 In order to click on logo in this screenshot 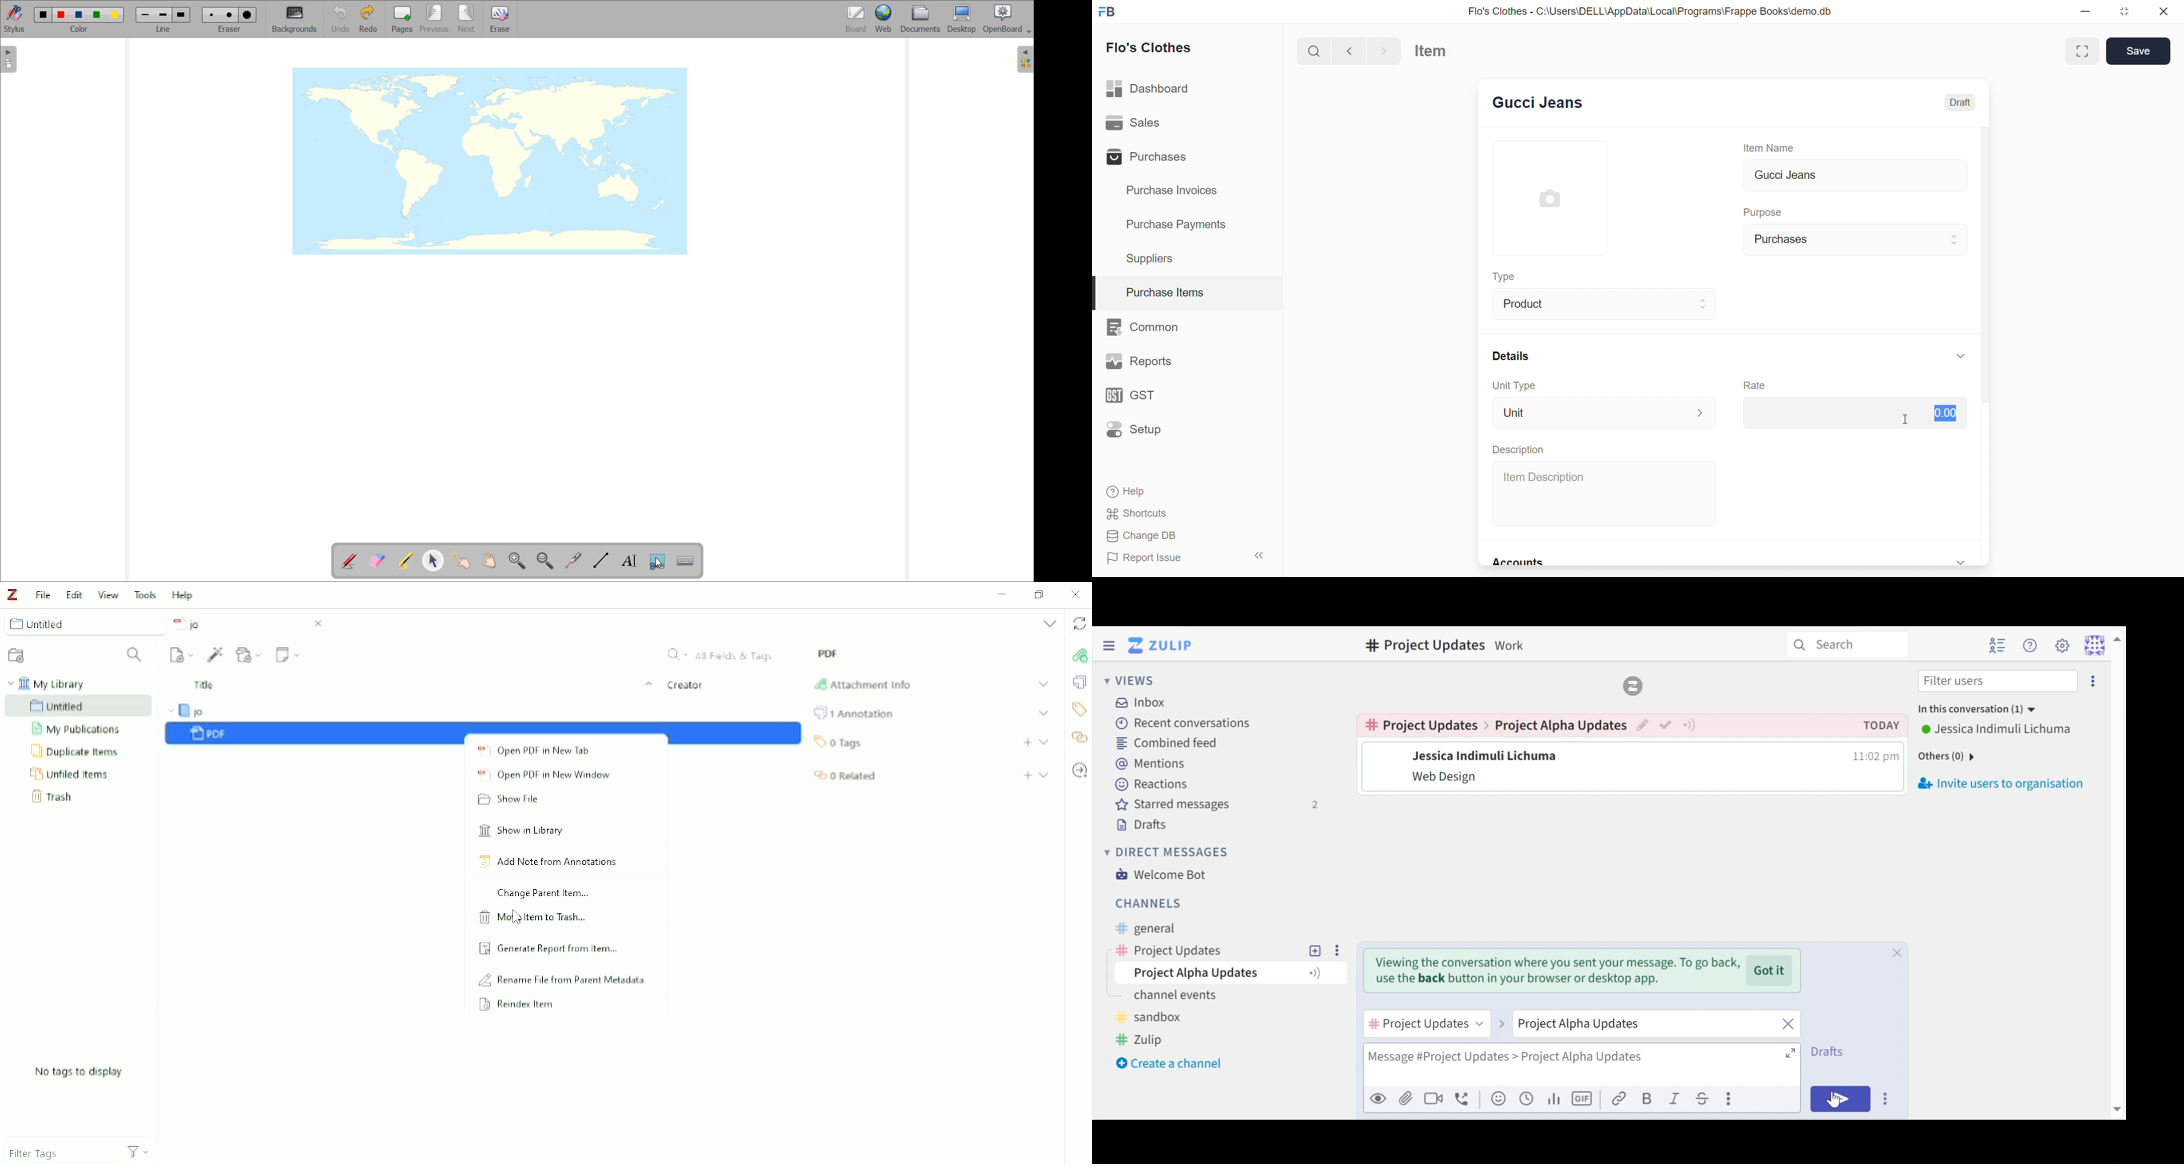, I will do `click(1107, 12)`.